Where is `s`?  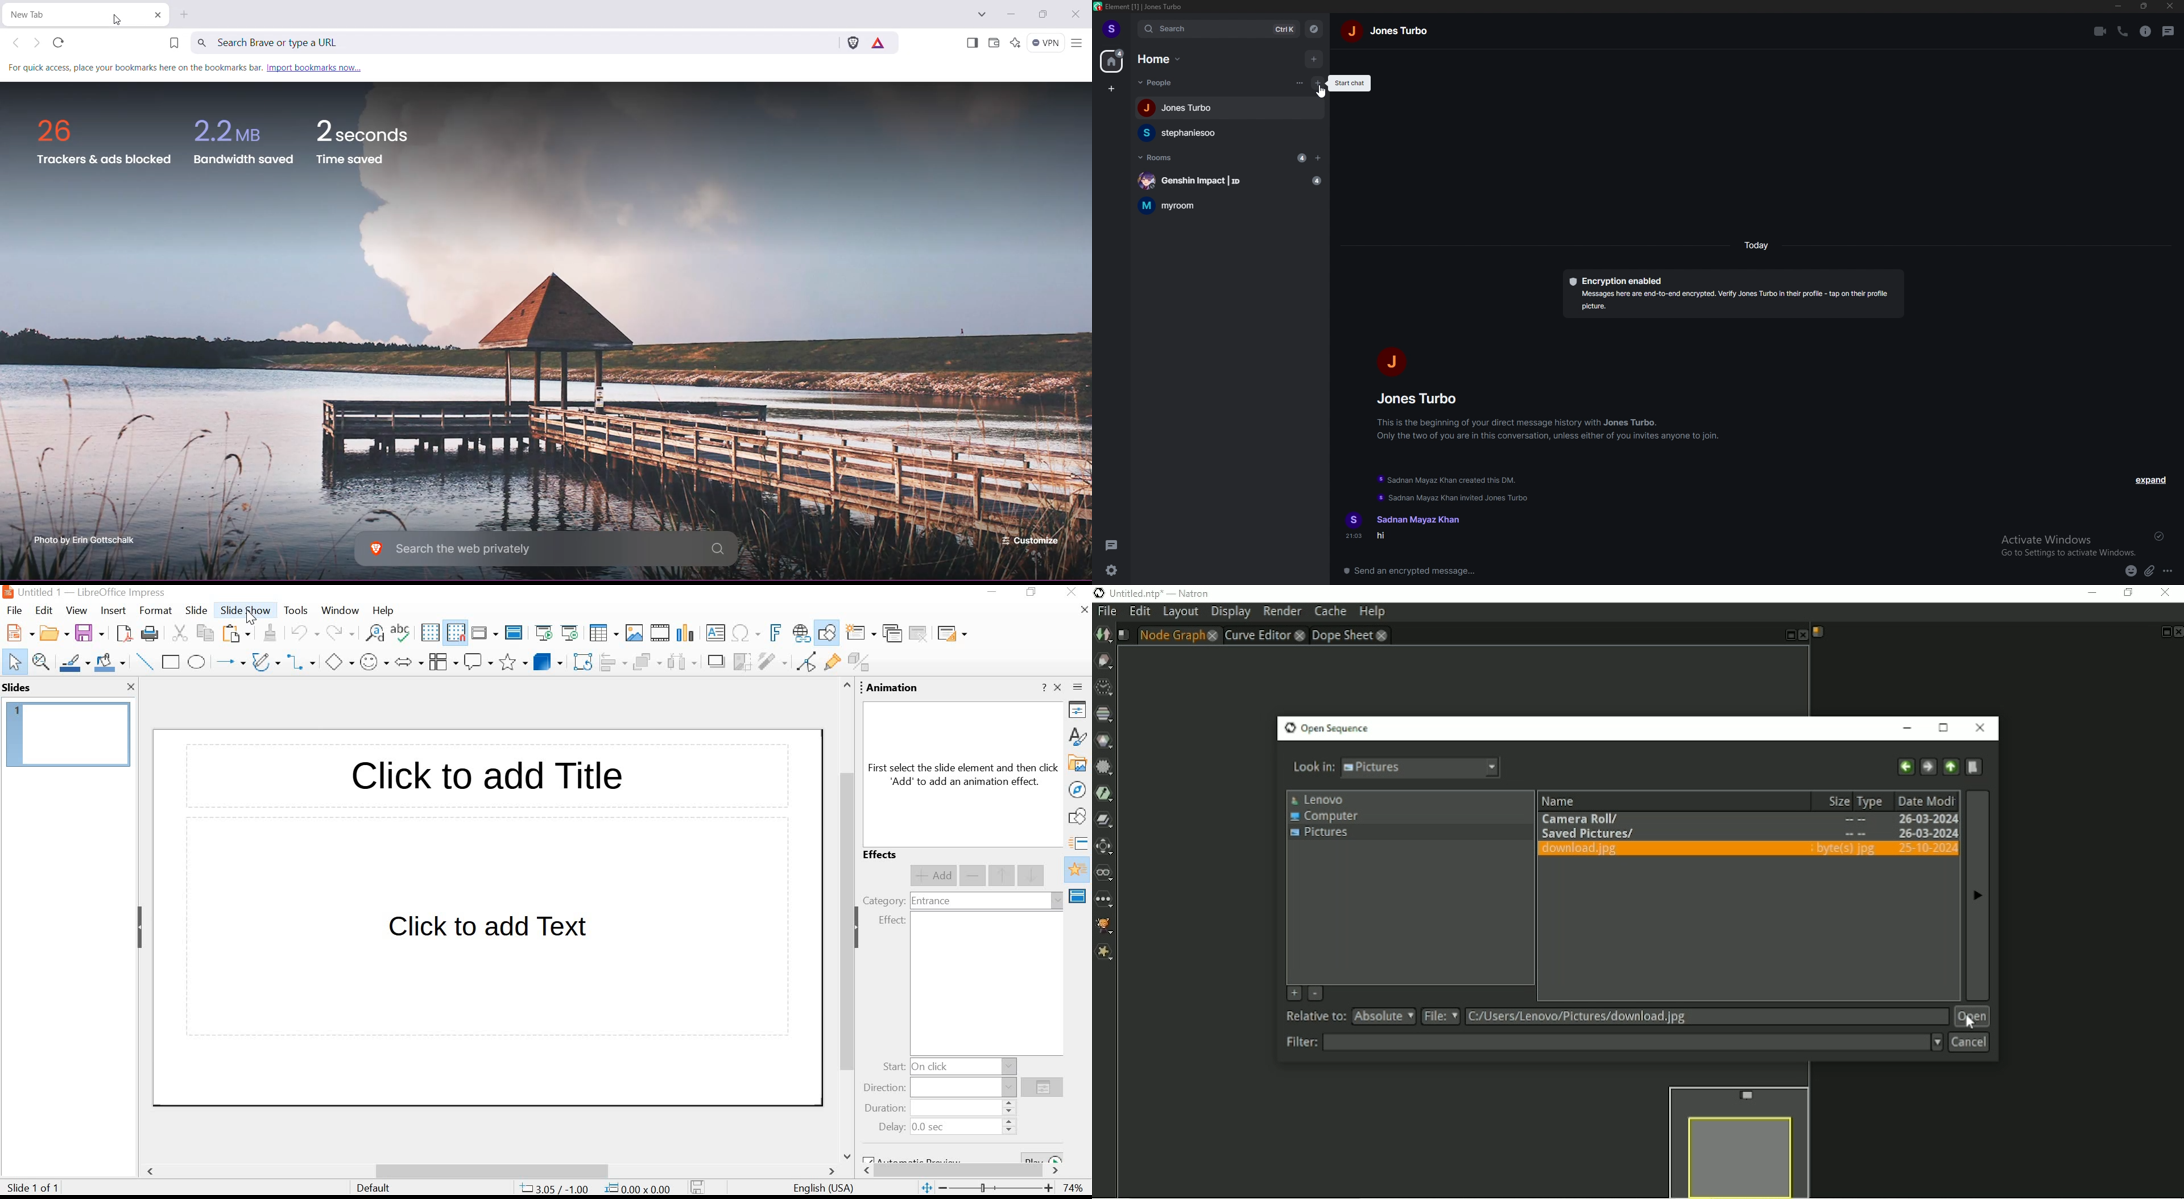
s is located at coordinates (1112, 28).